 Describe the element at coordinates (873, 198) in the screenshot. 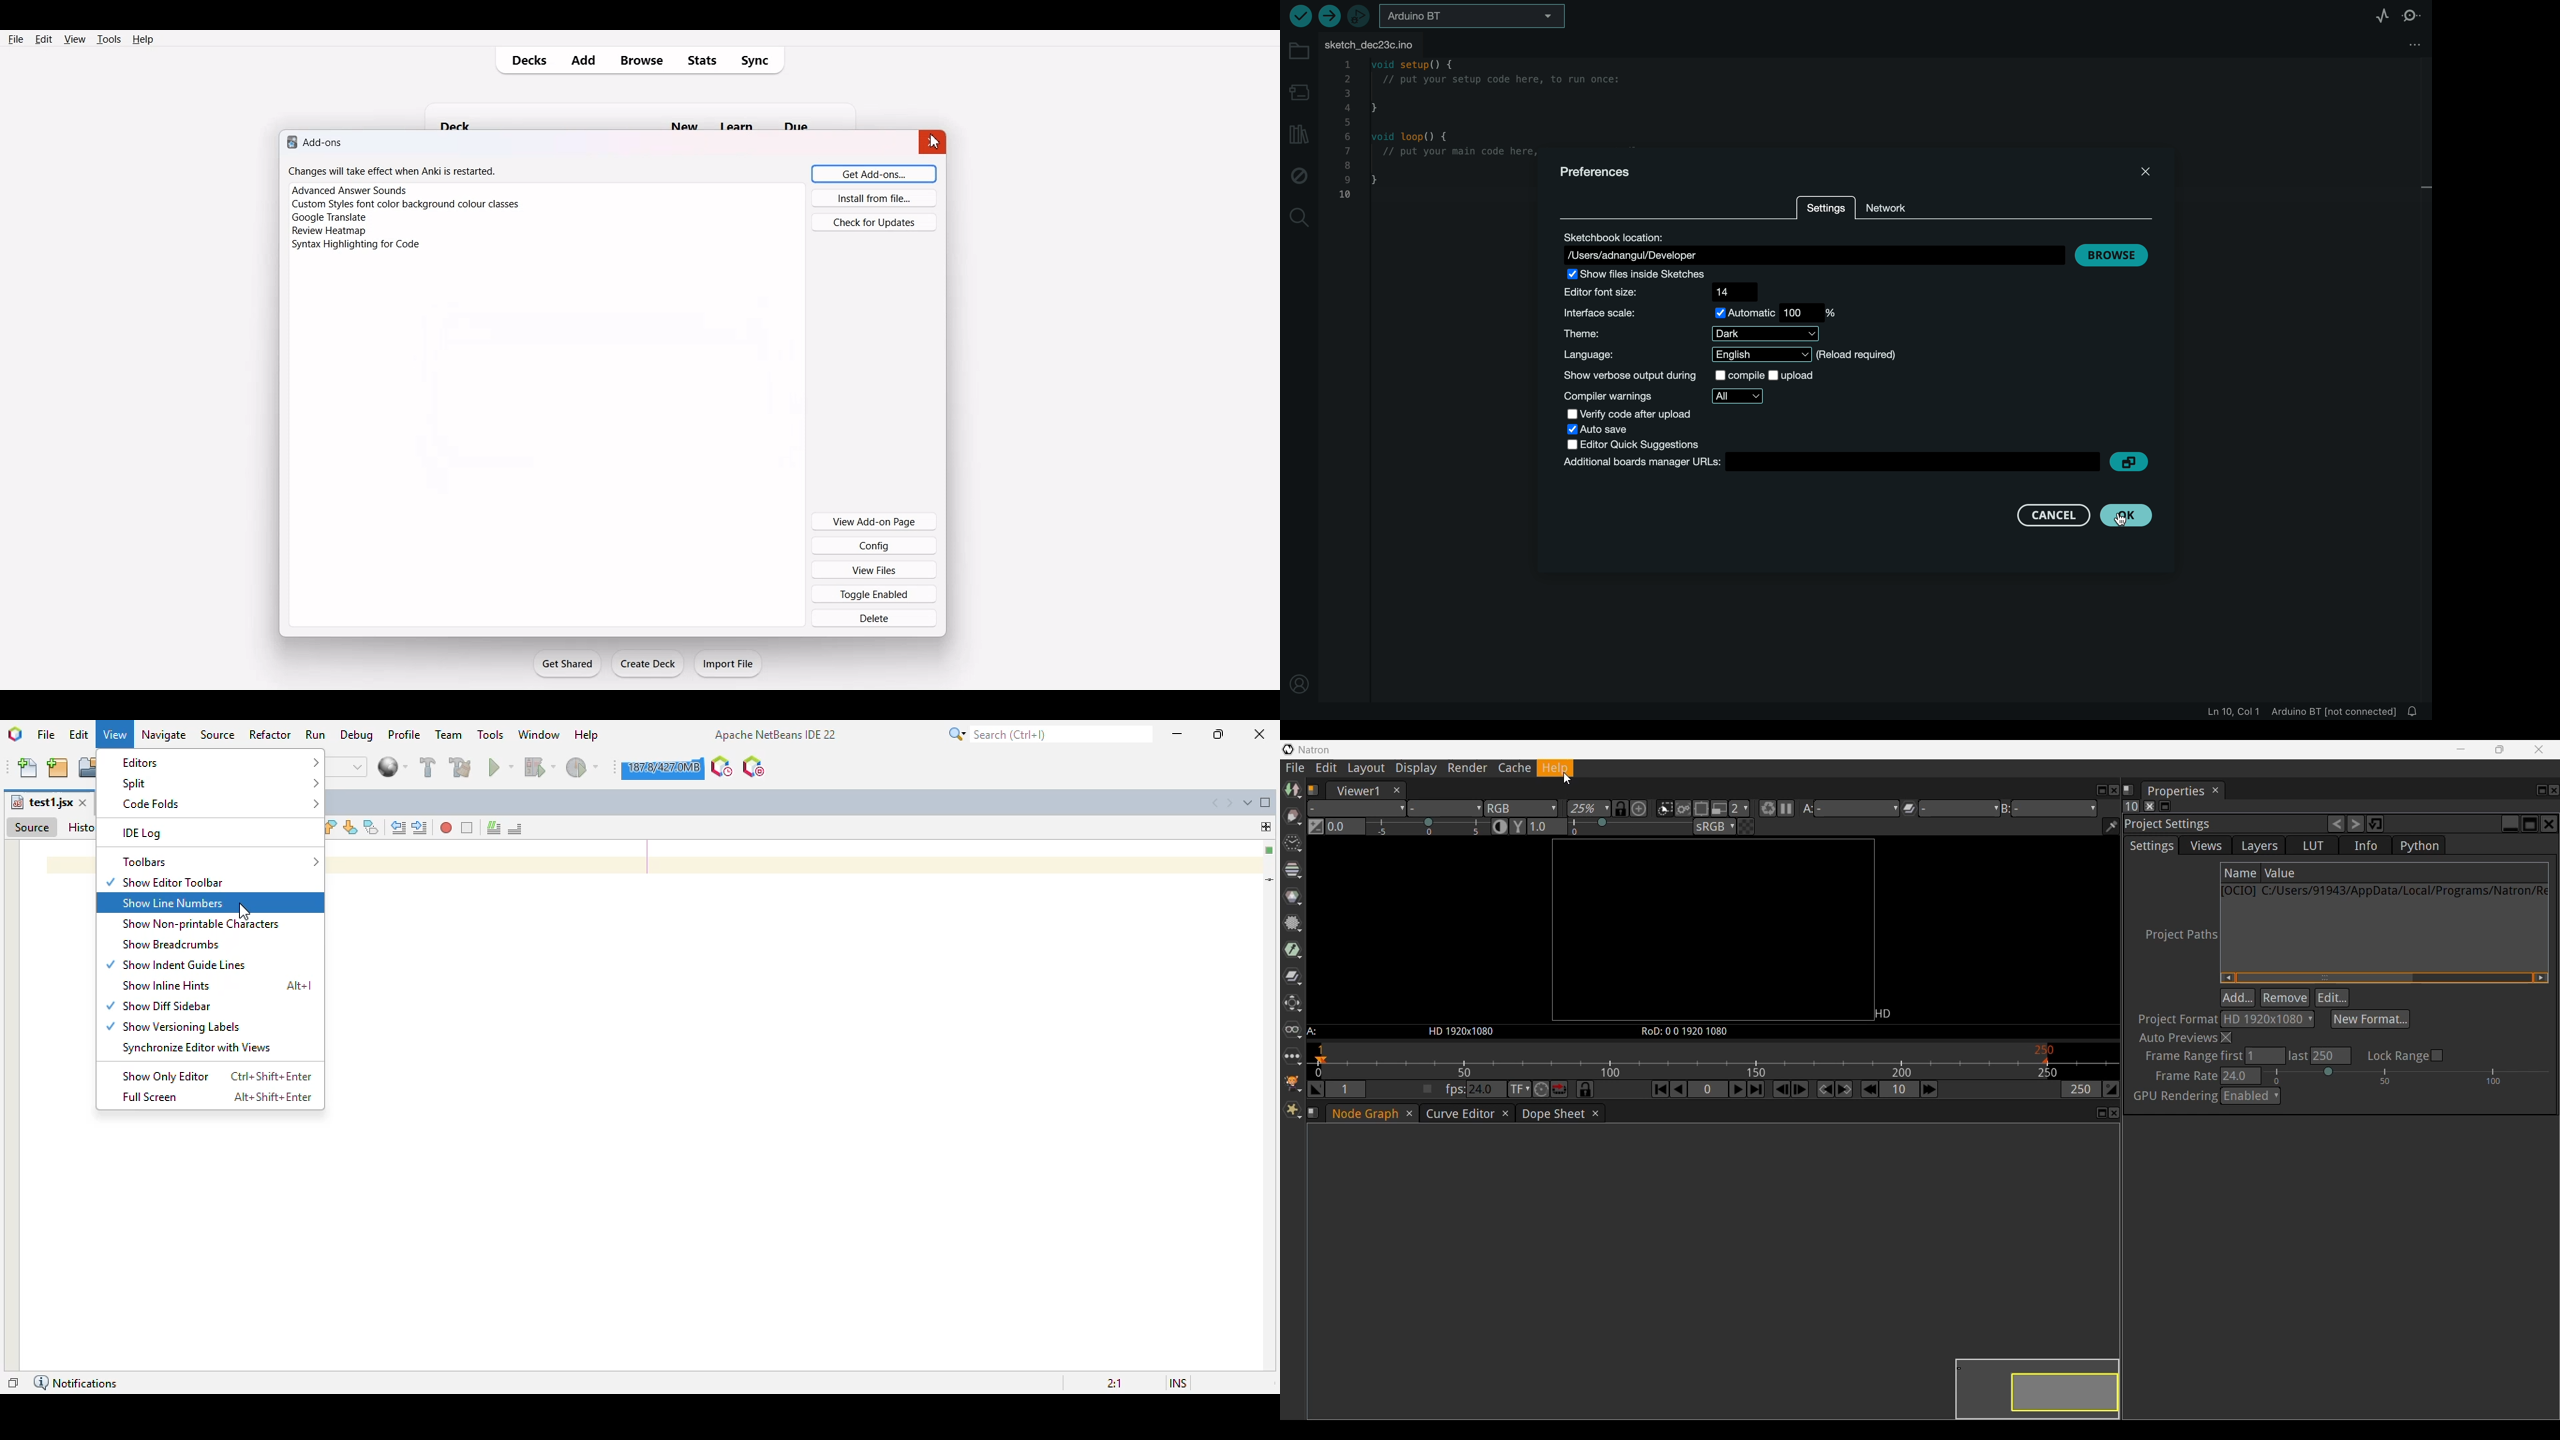

I see `Install from file` at that location.